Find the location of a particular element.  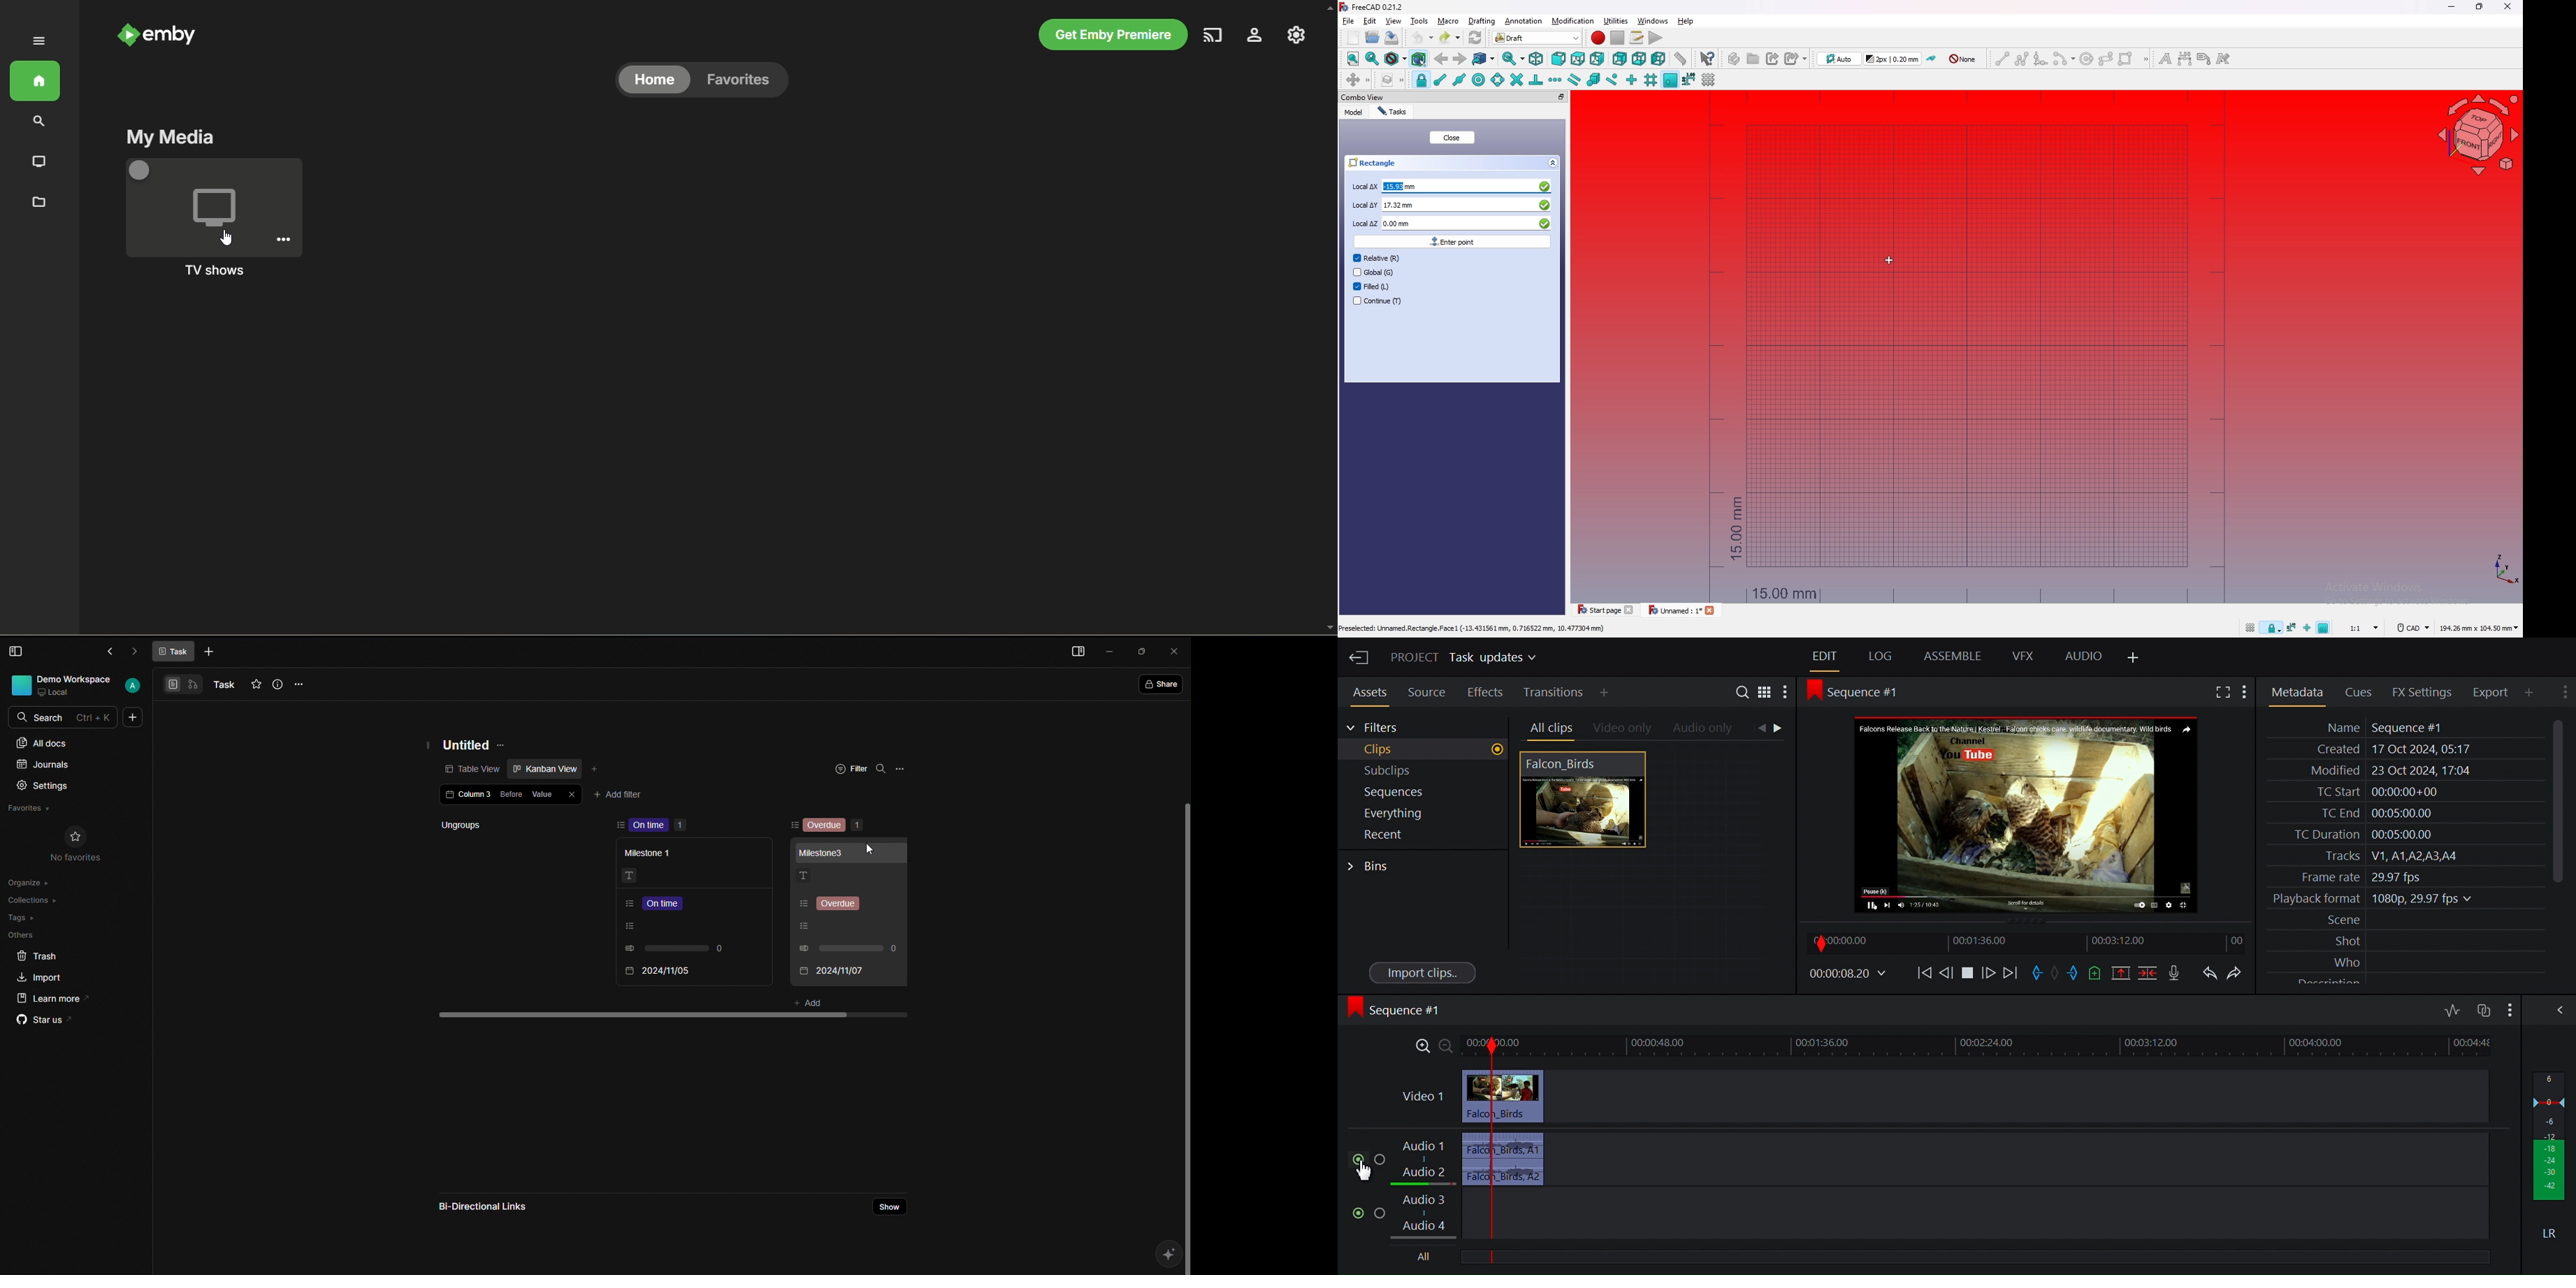

undo is located at coordinates (1421, 37).